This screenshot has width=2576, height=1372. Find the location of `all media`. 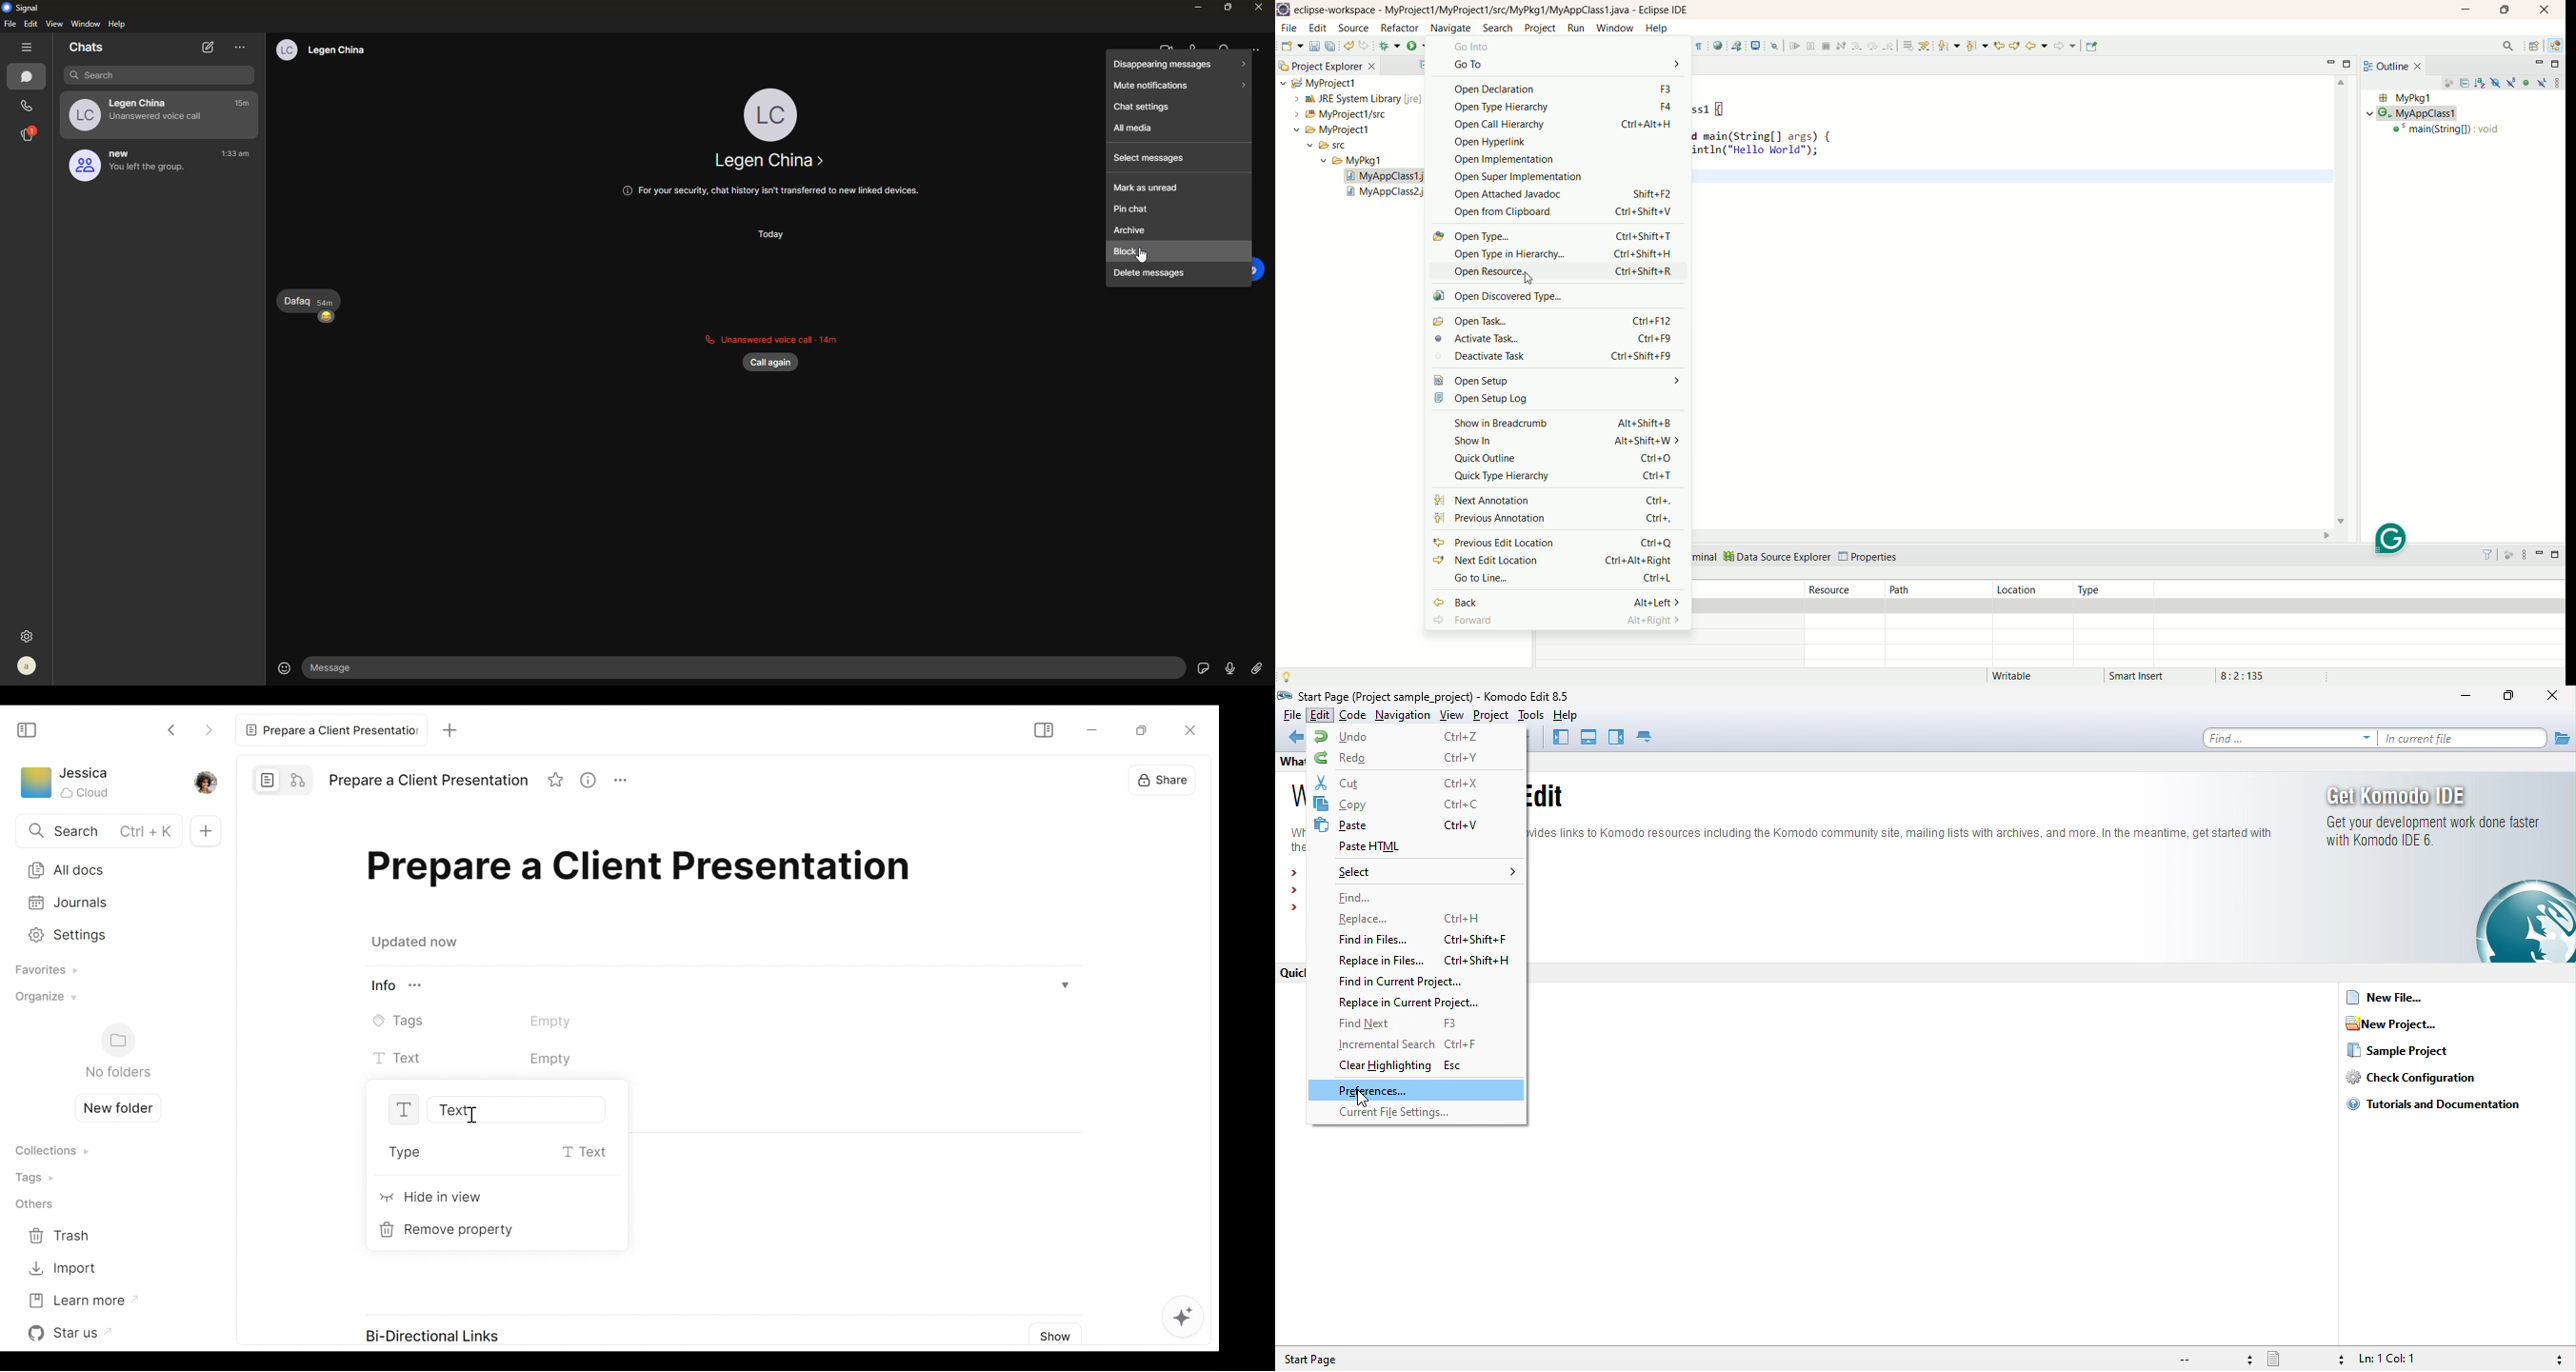

all media is located at coordinates (1133, 129).